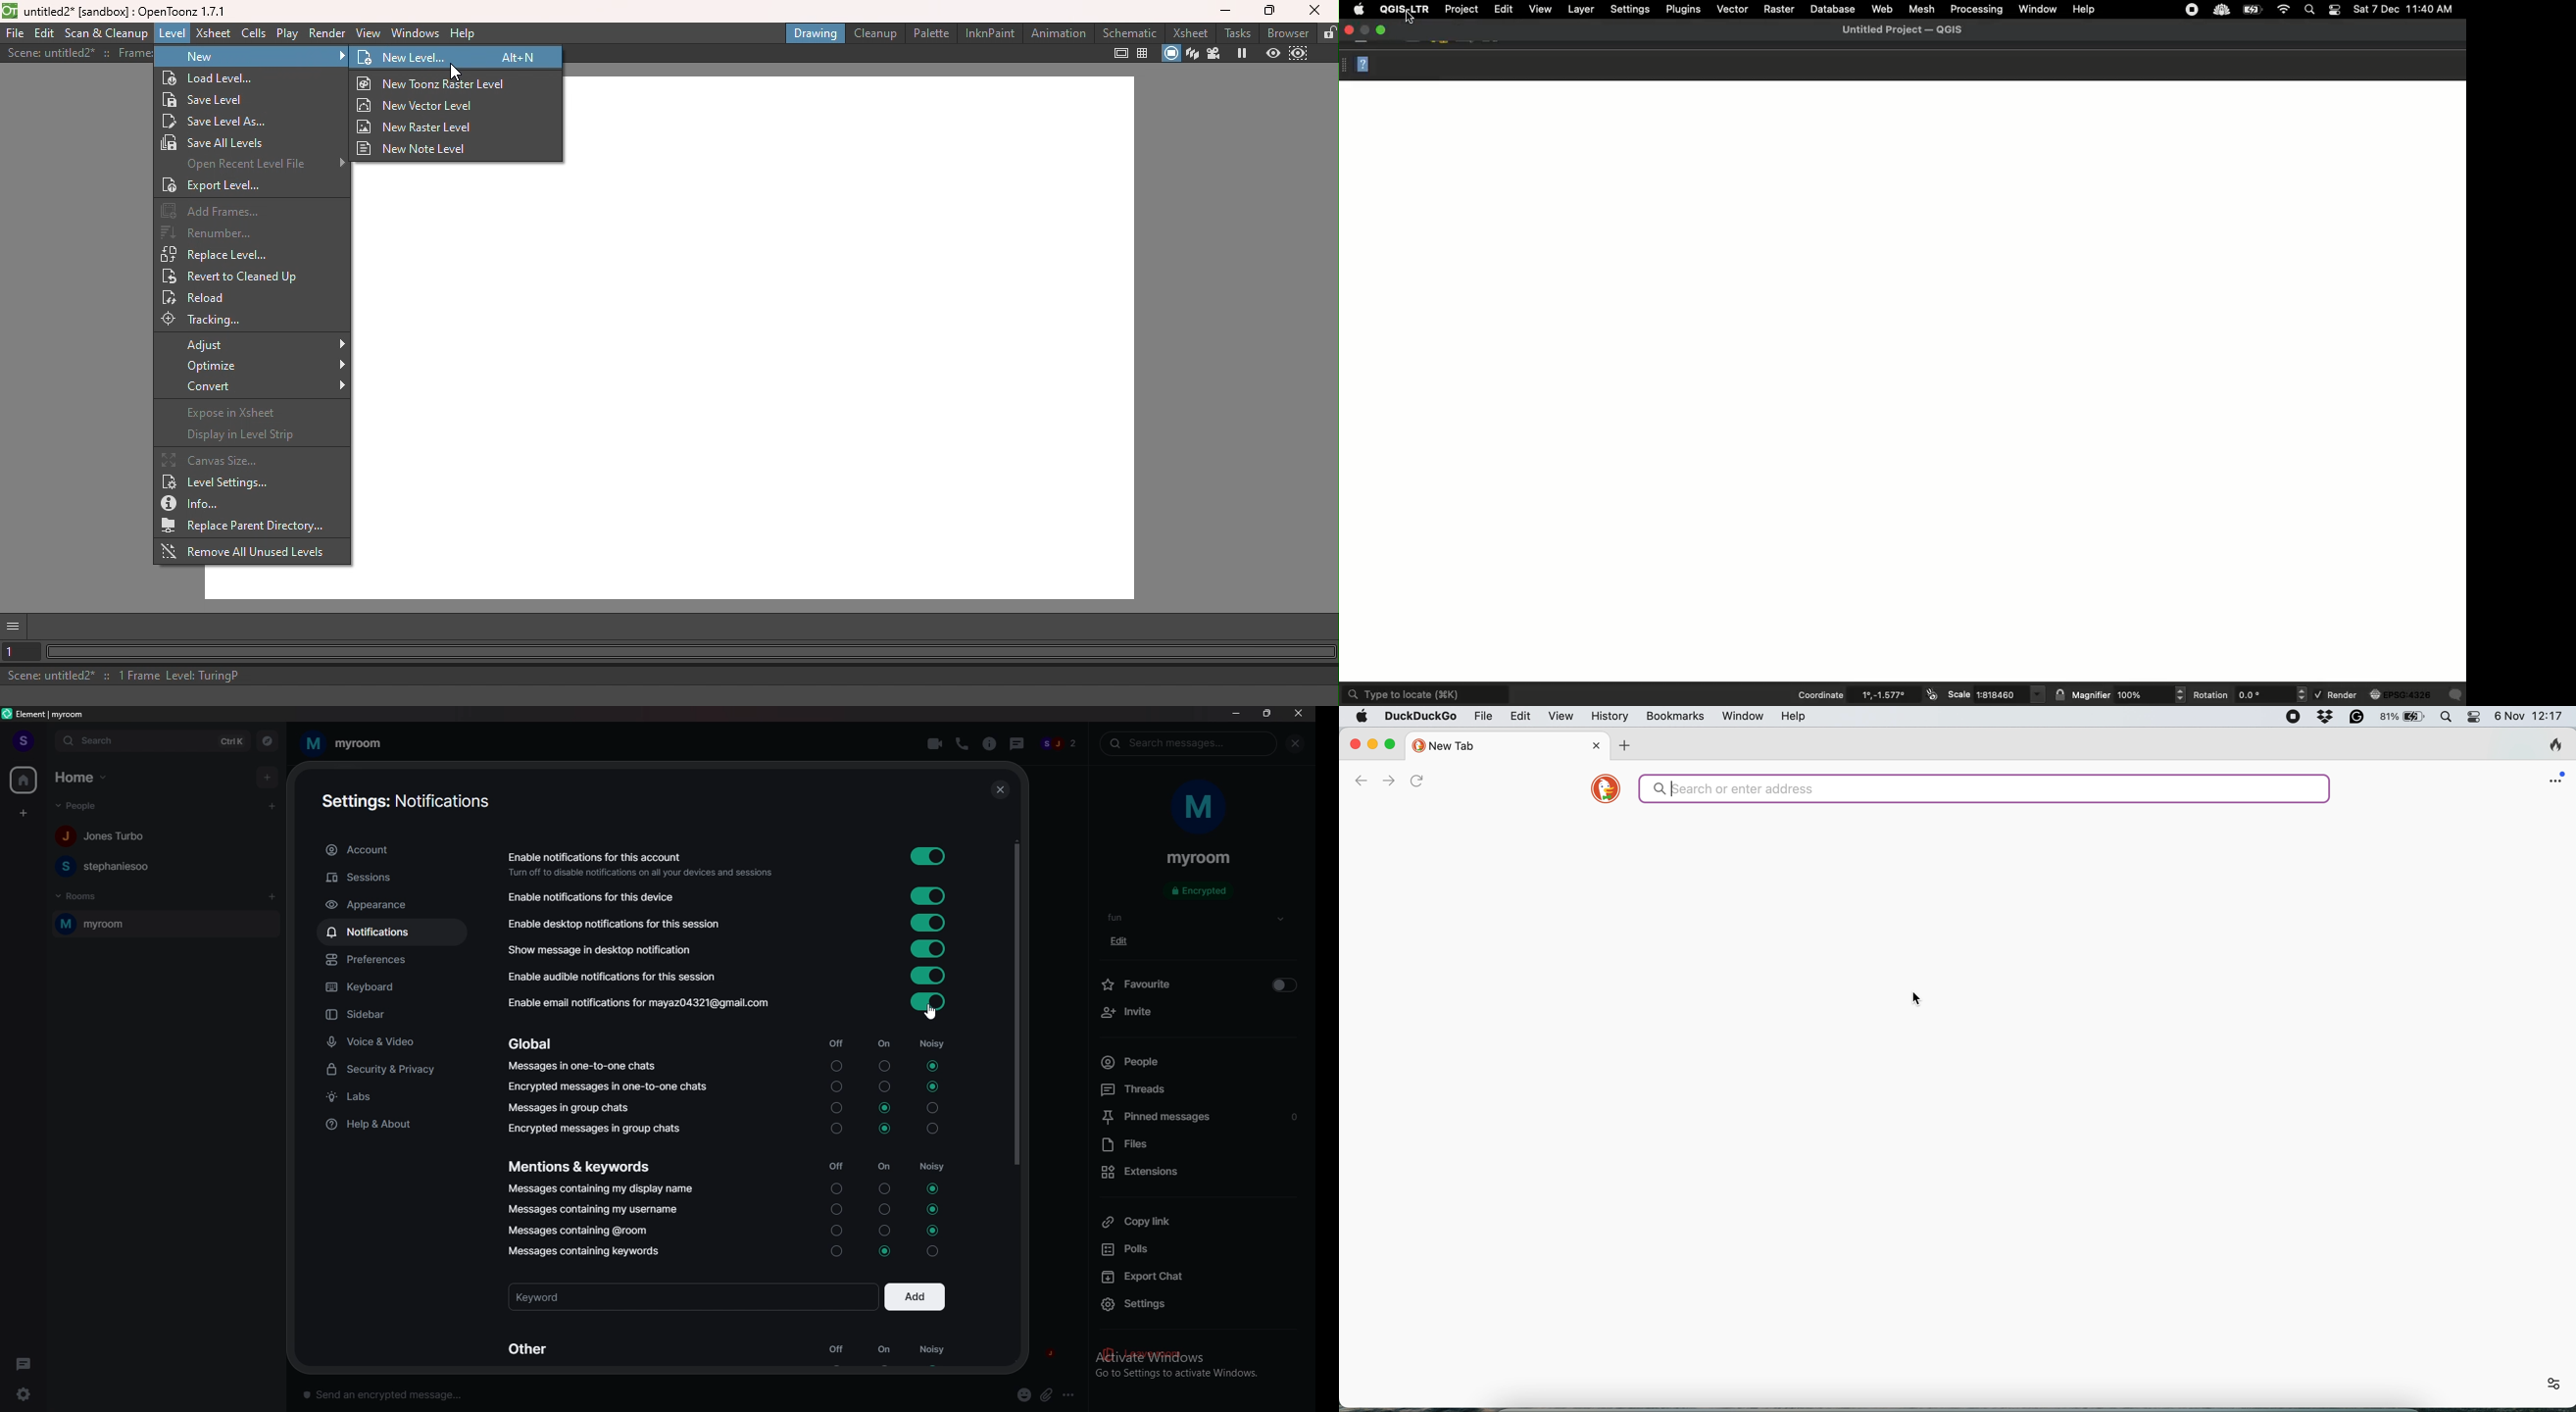 Image resolution: width=2576 pixels, height=1428 pixels. What do you see at coordinates (387, 1126) in the screenshot?
I see `help and about` at bounding box center [387, 1126].